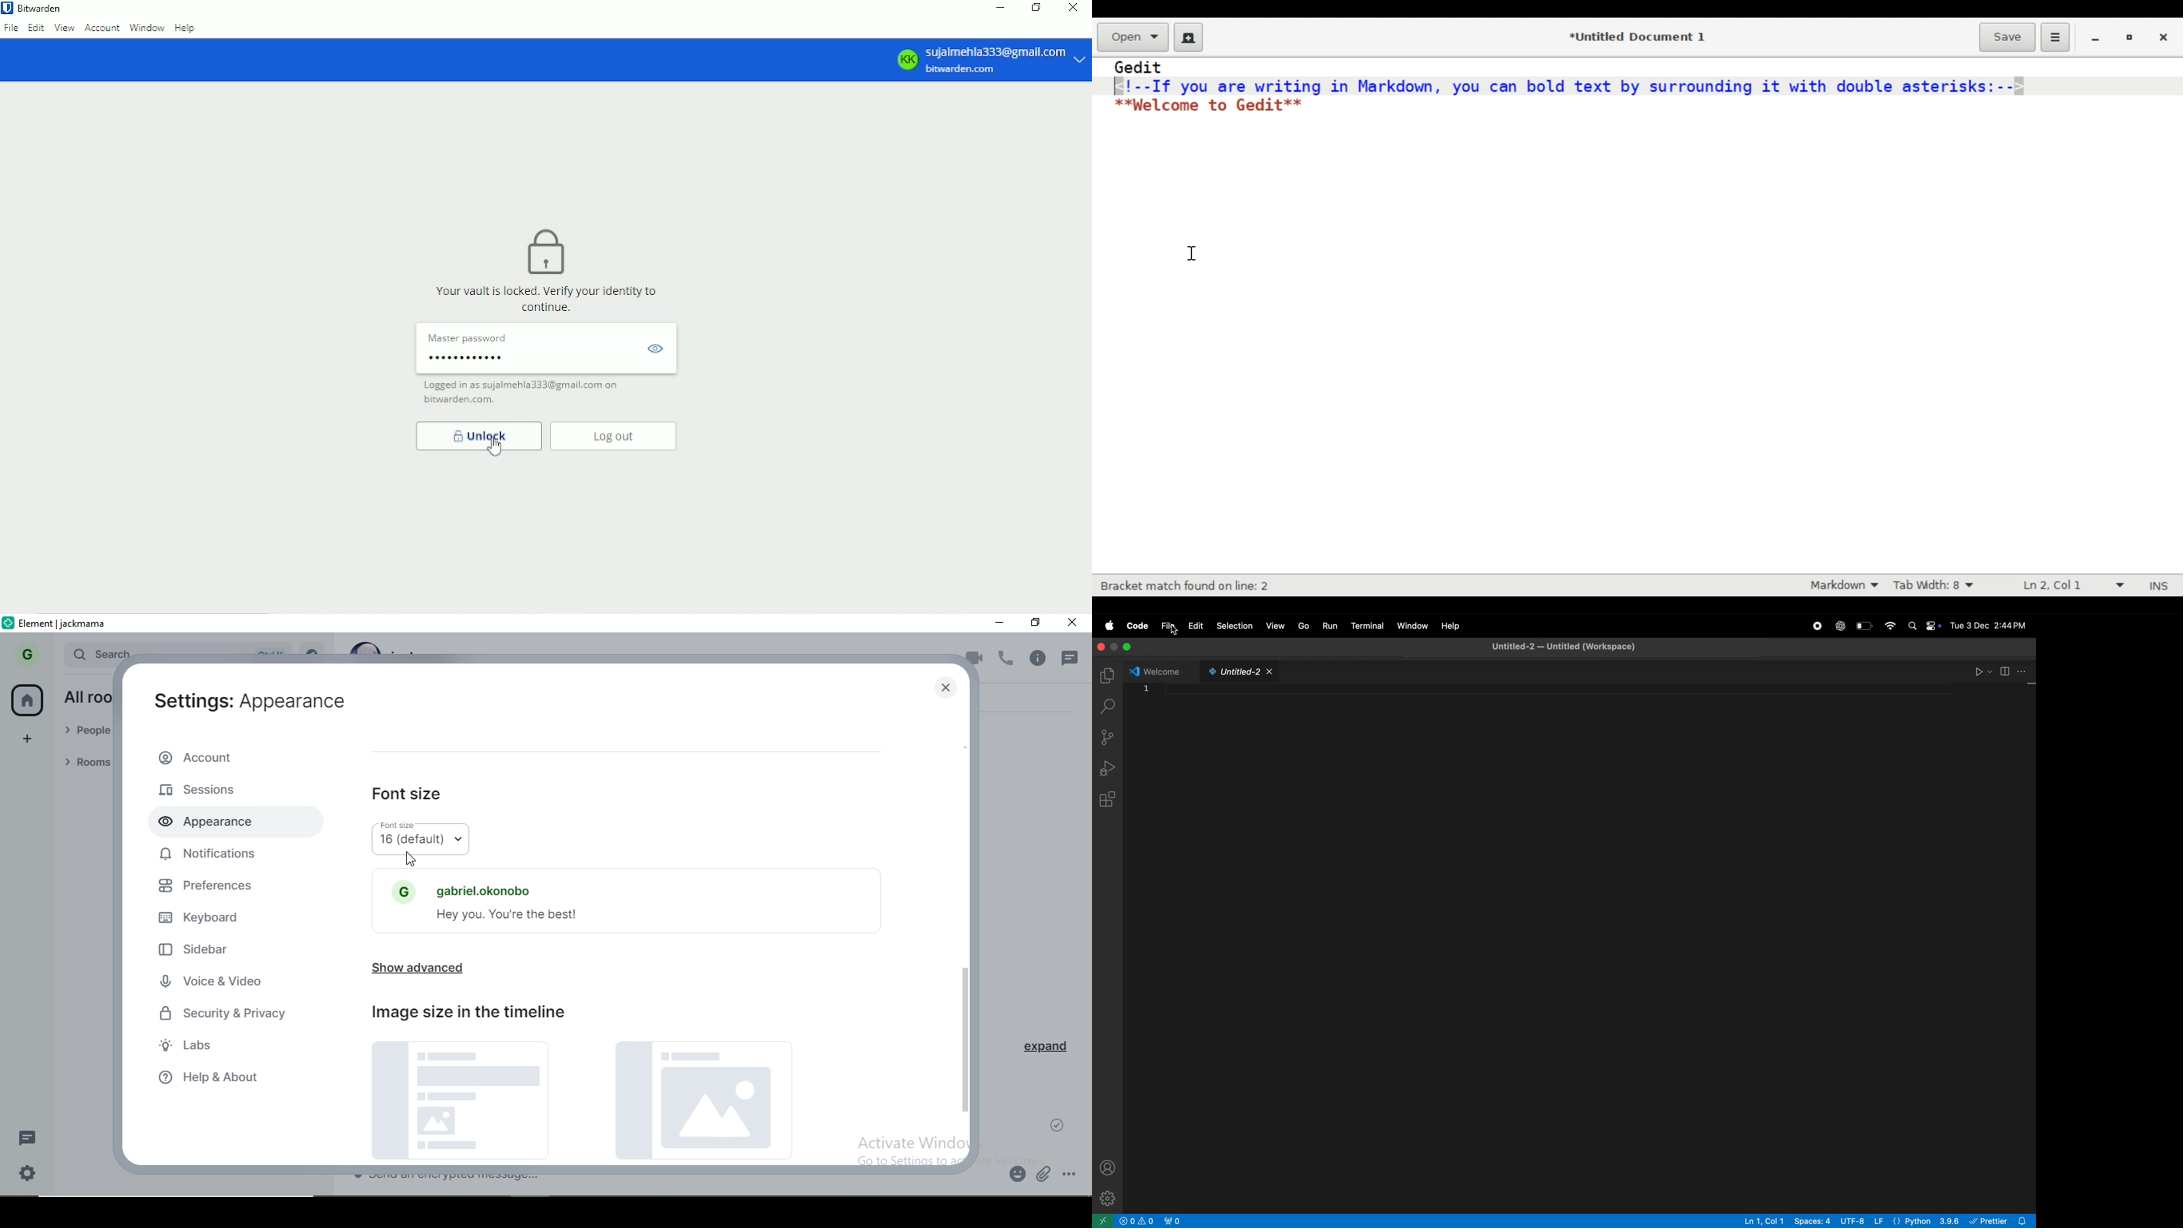  What do you see at coordinates (1137, 1221) in the screenshot?
I see `no problems` at bounding box center [1137, 1221].